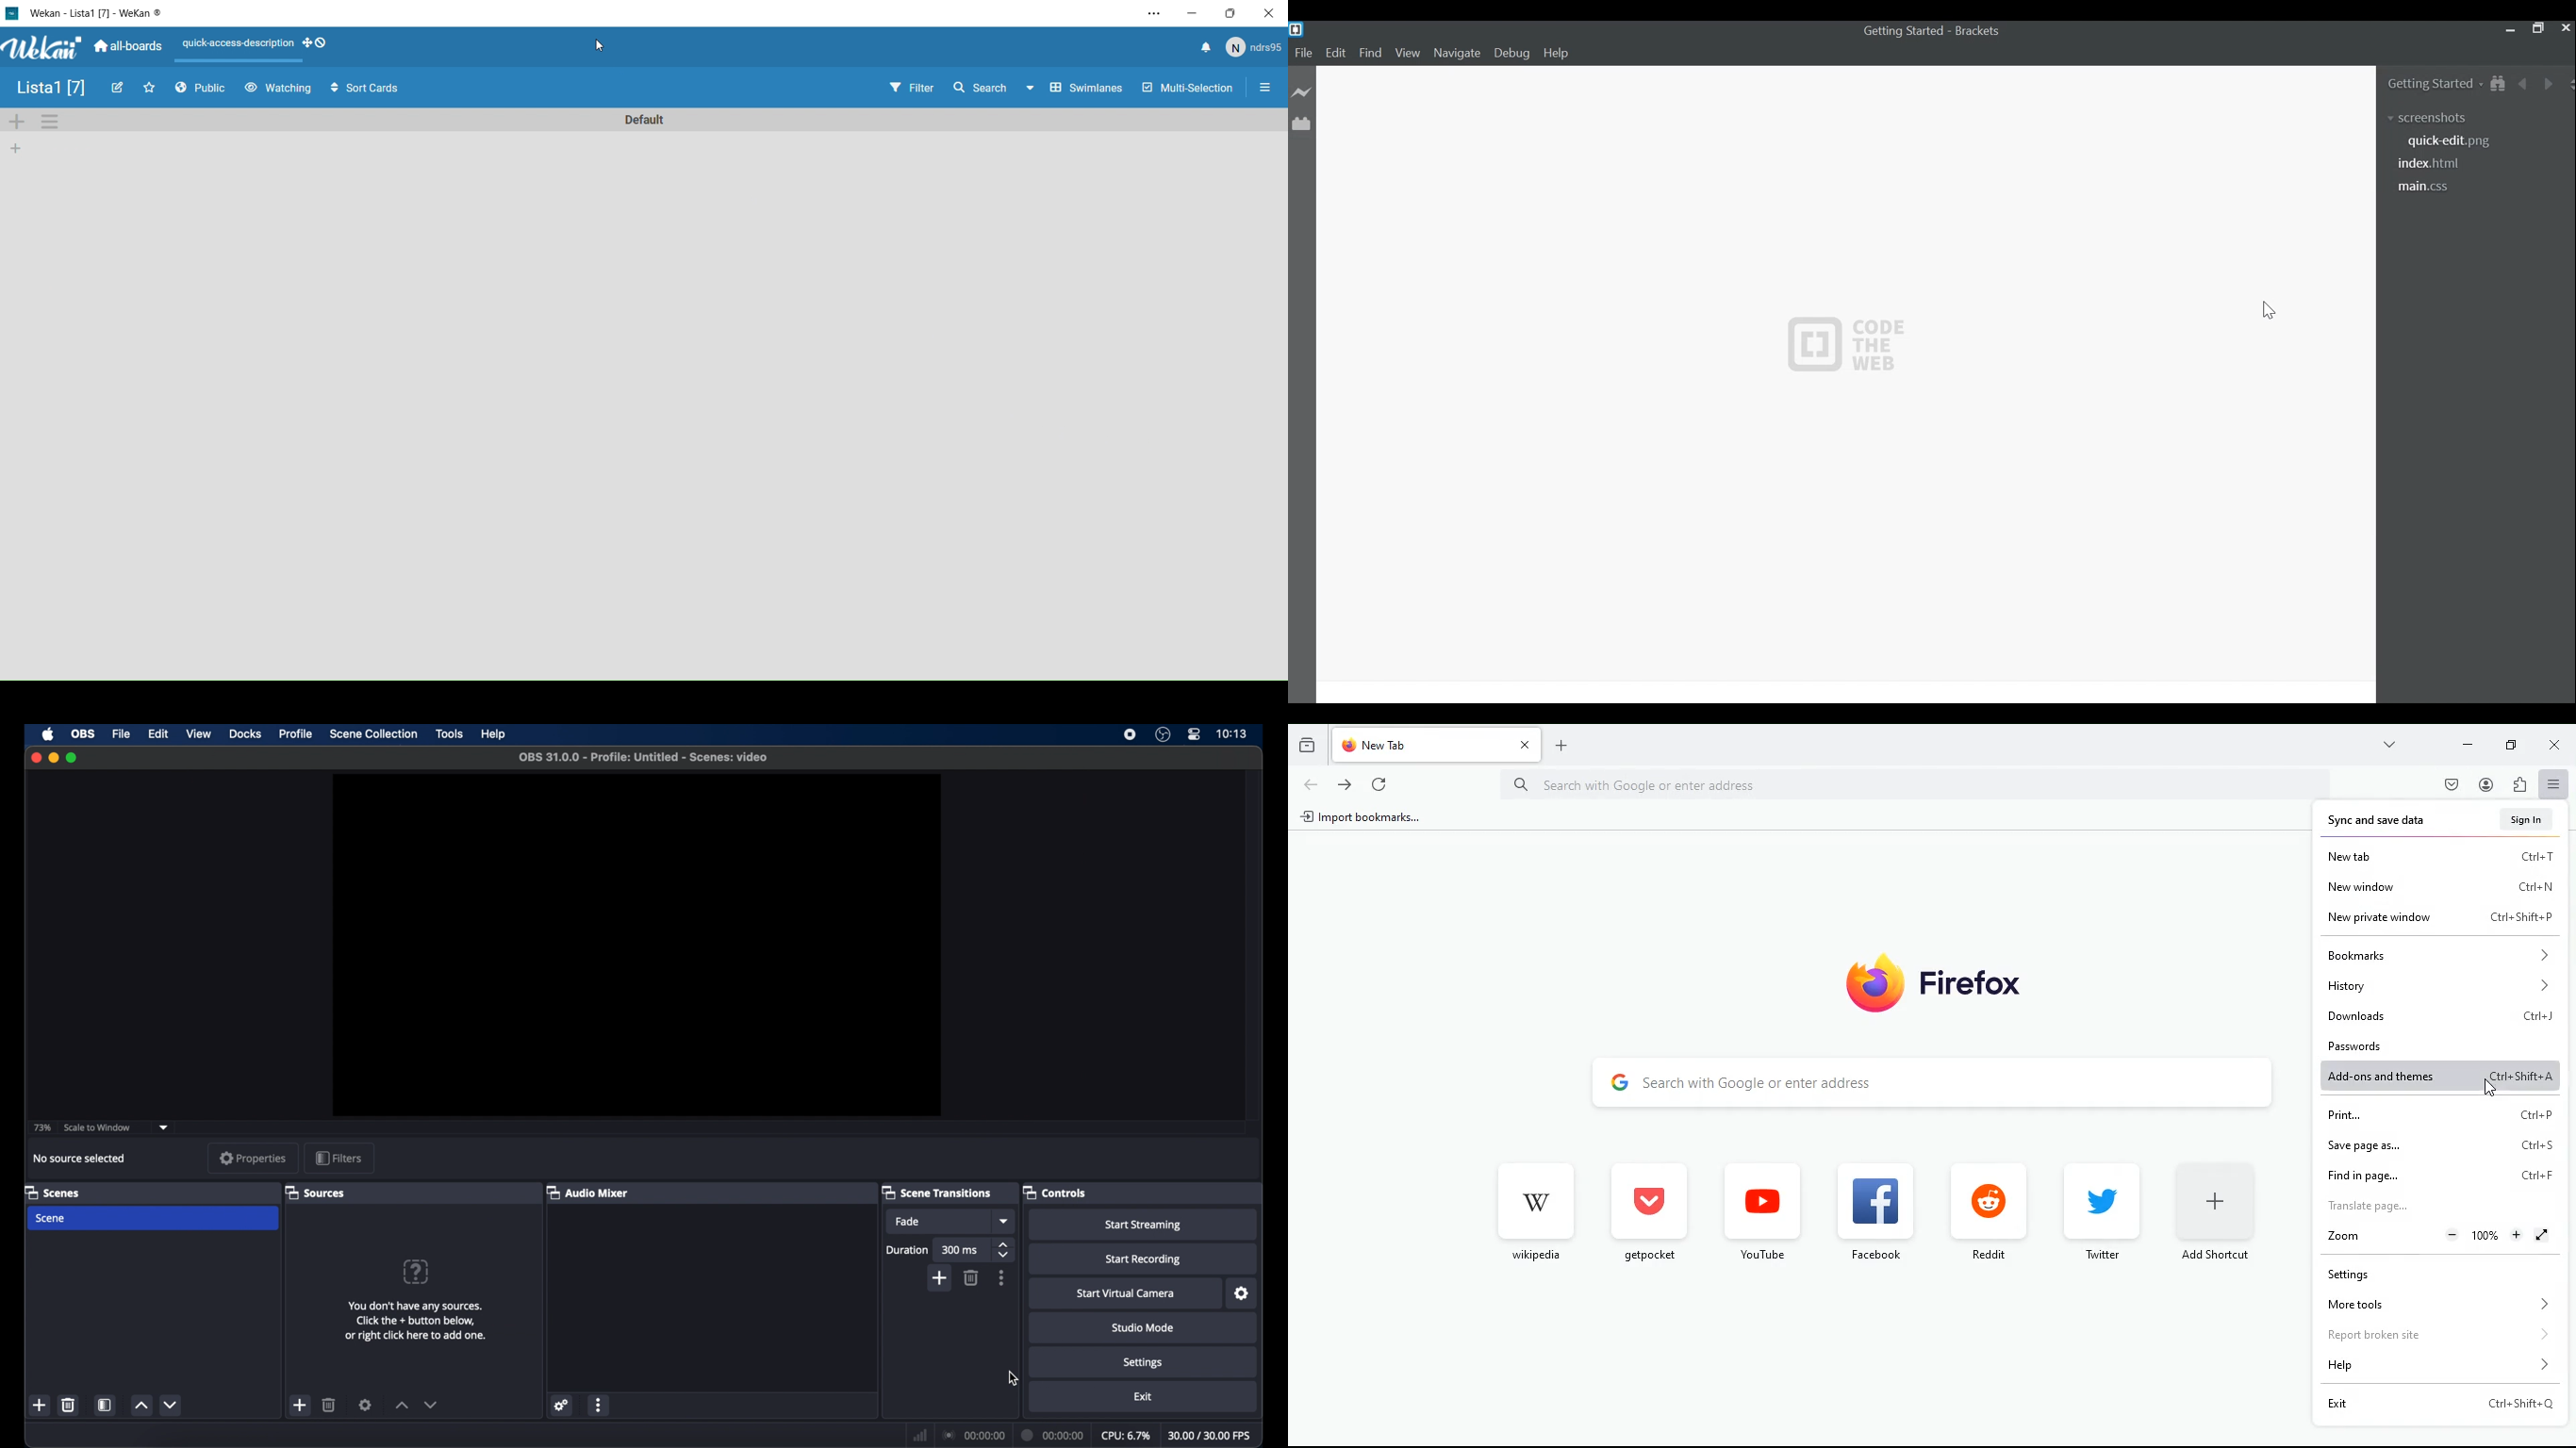 The image size is (2576, 1456). Describe the element at coordinates (1367, 818) in the screenshot. I see `import bookmarks` at that location.